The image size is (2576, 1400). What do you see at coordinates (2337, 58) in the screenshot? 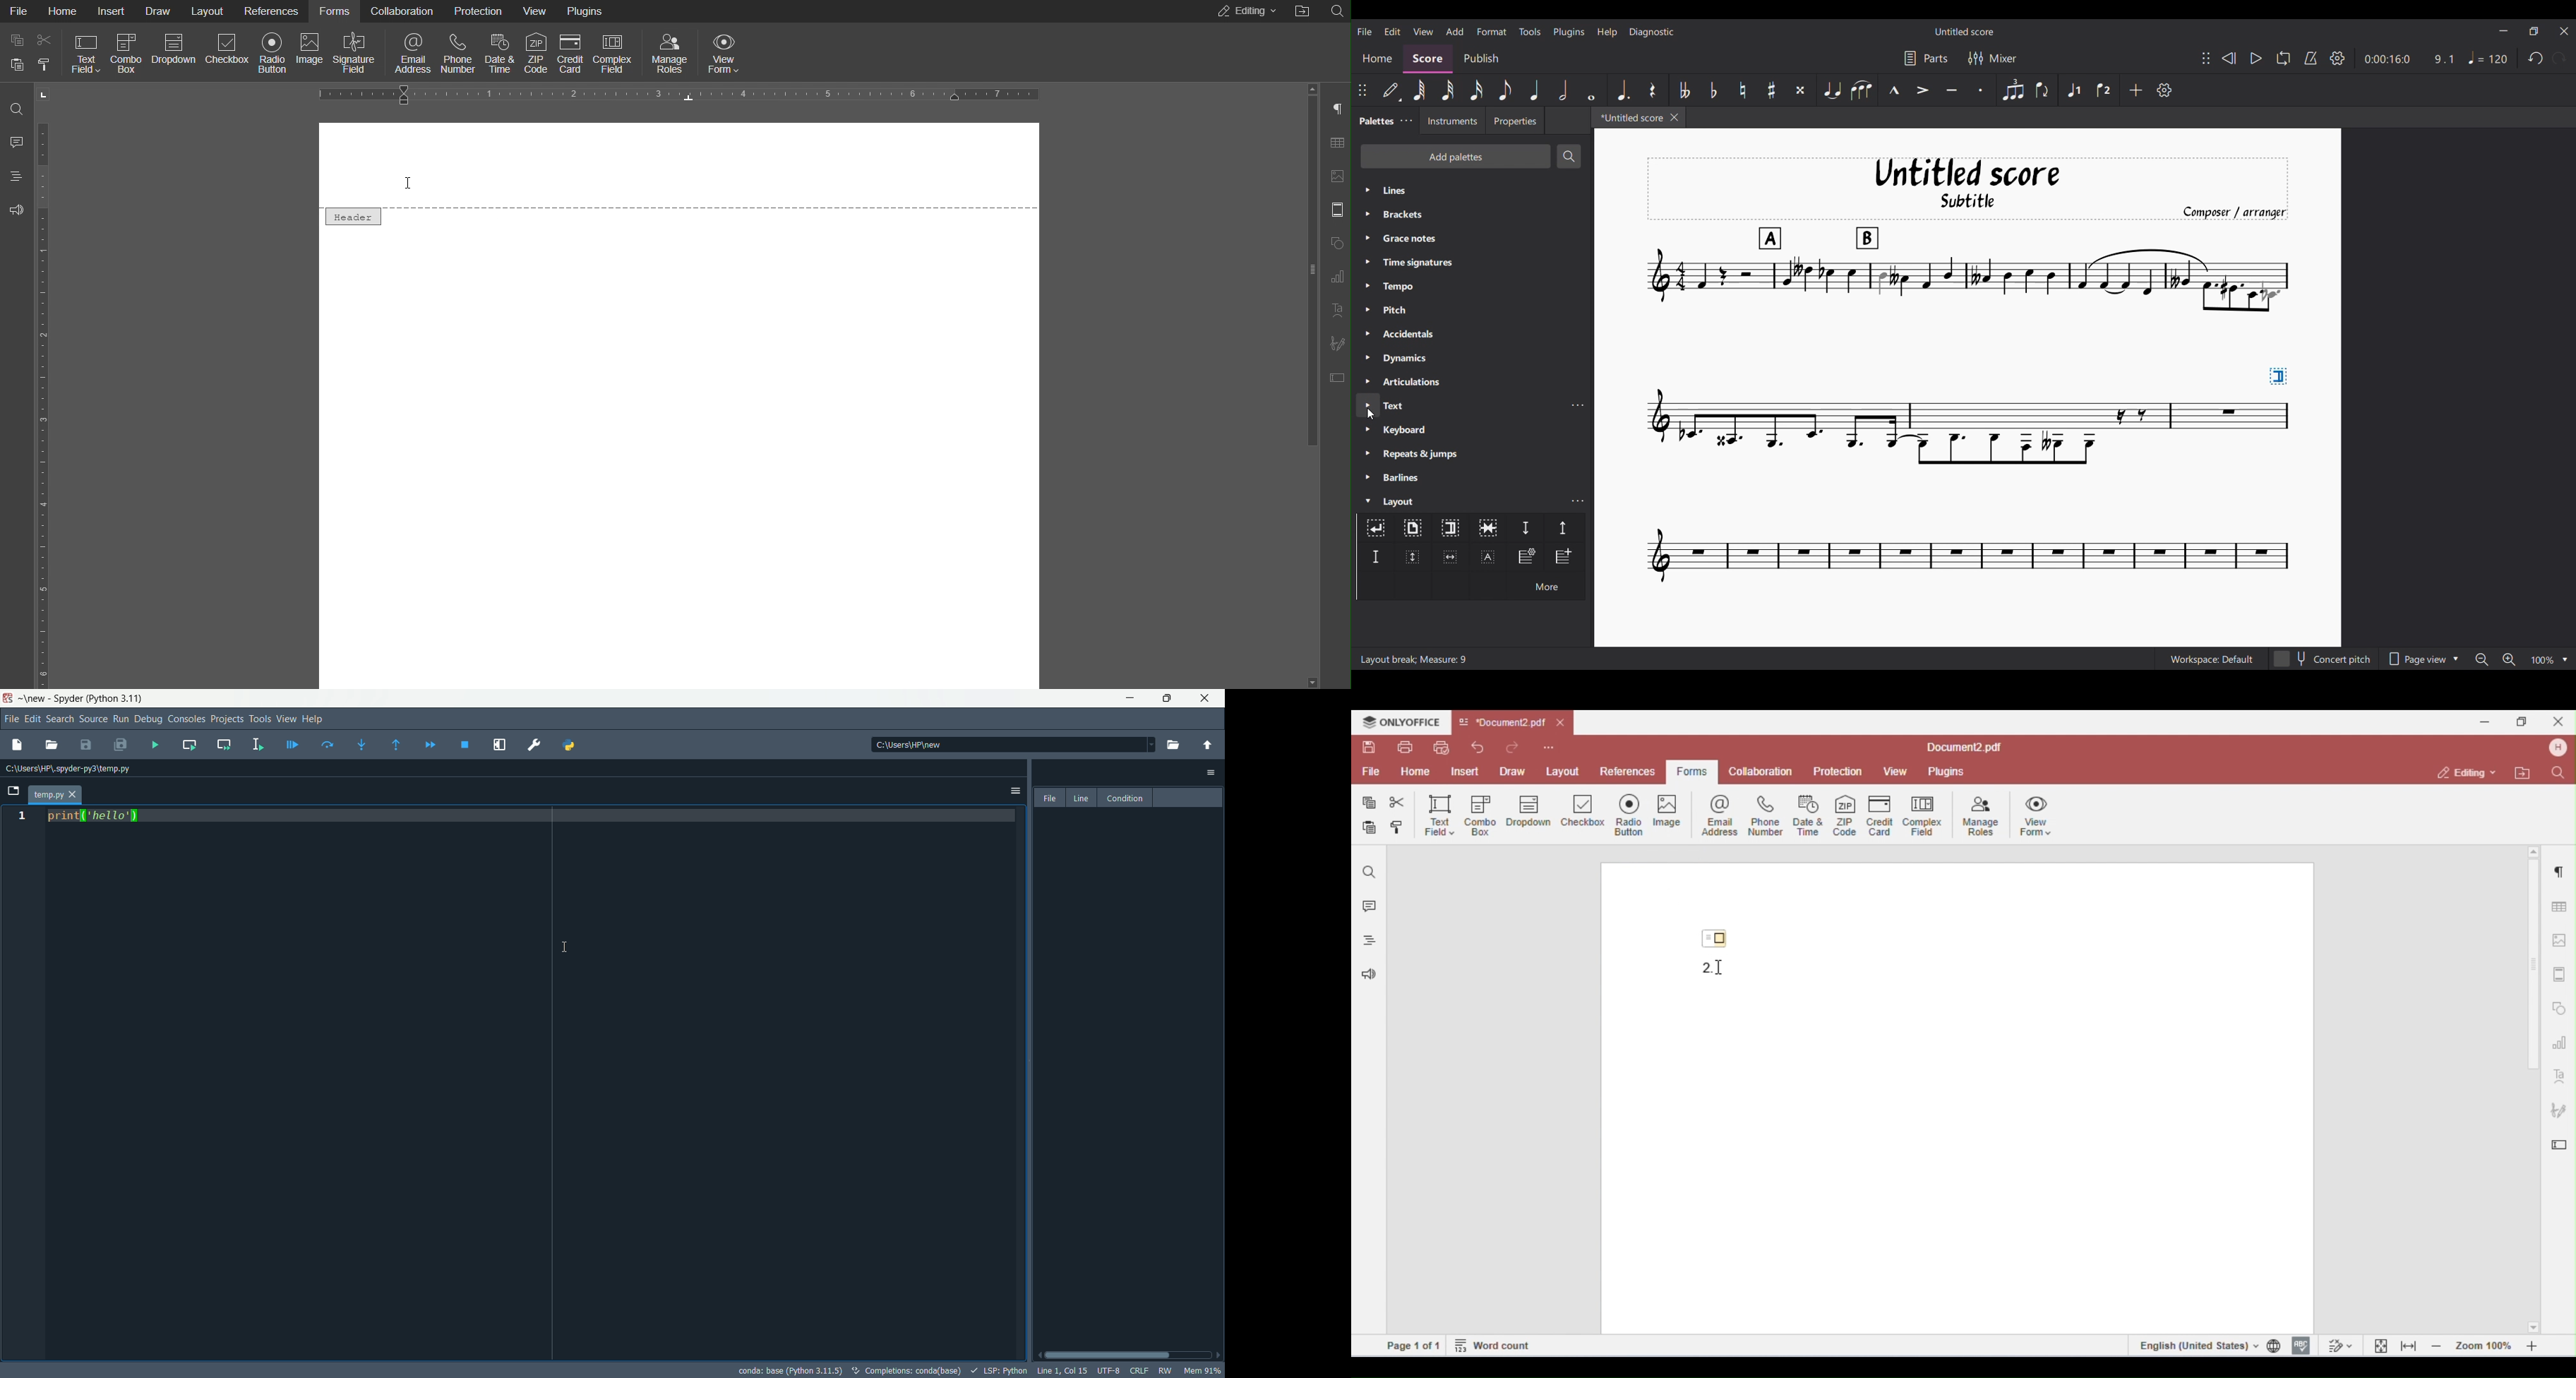
I see `Settings` at bounding box center [2337, 58].